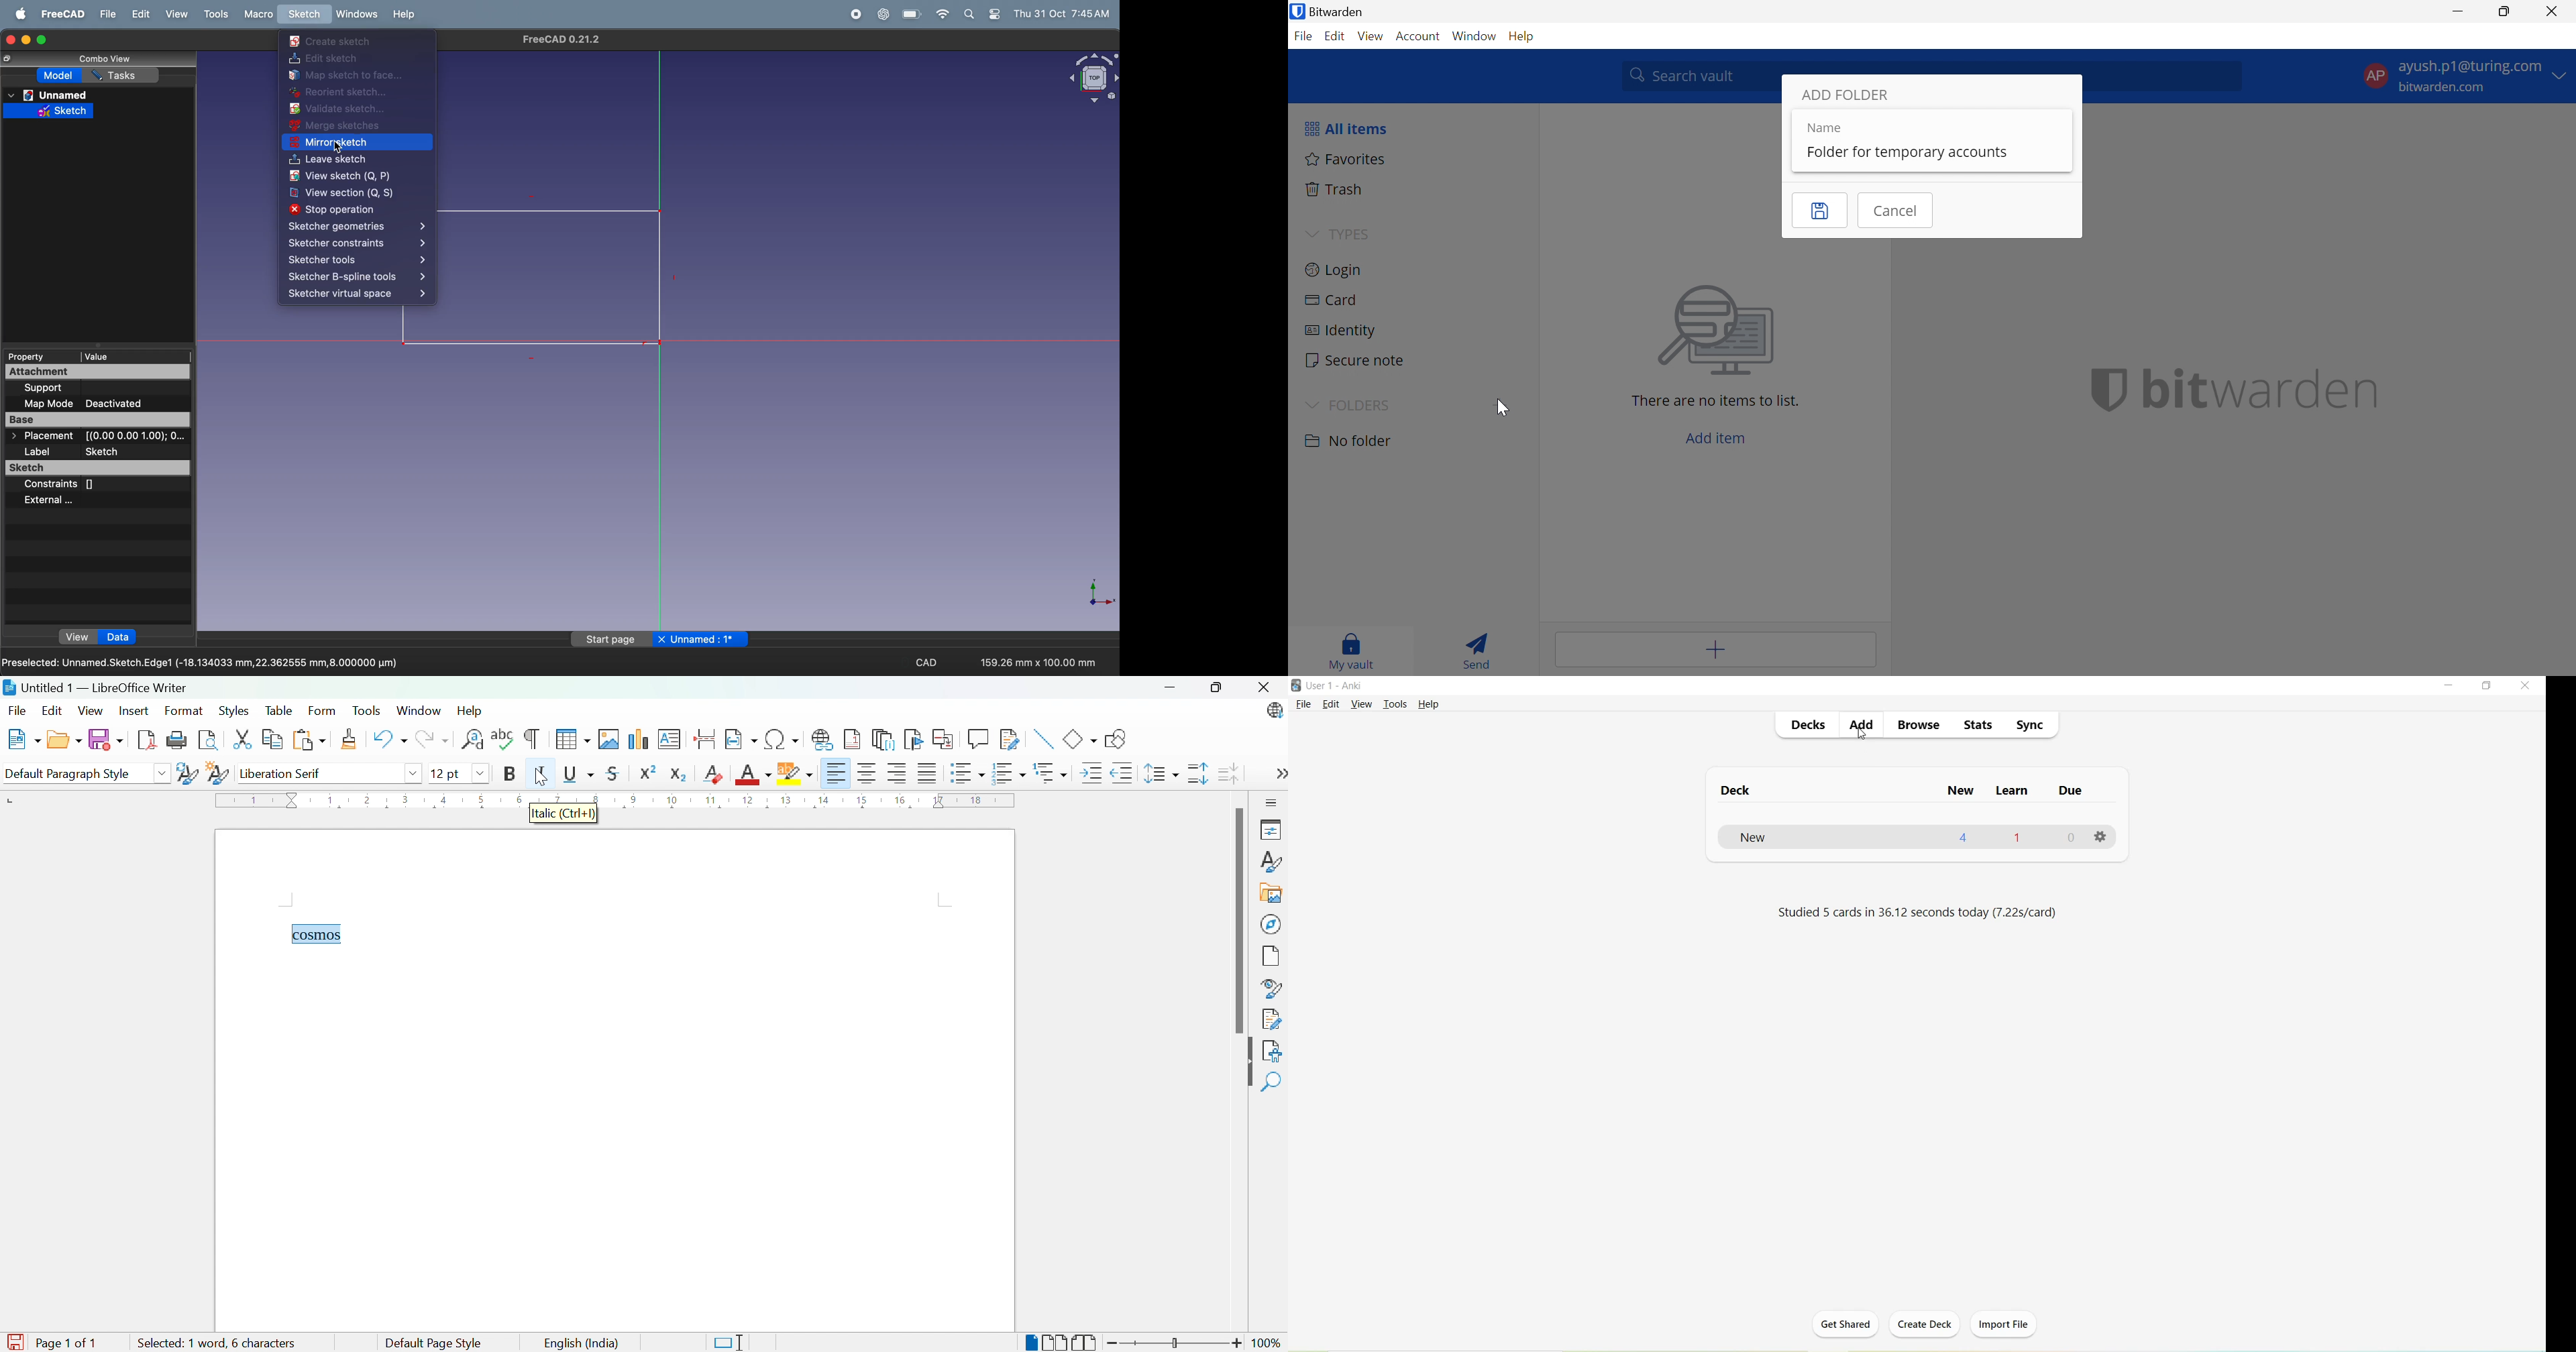 This screenshot has height=1372, width=2576. Describe the element at coordinates (358, 243) in the screenshot. I see `sketcher constraints` at that location.